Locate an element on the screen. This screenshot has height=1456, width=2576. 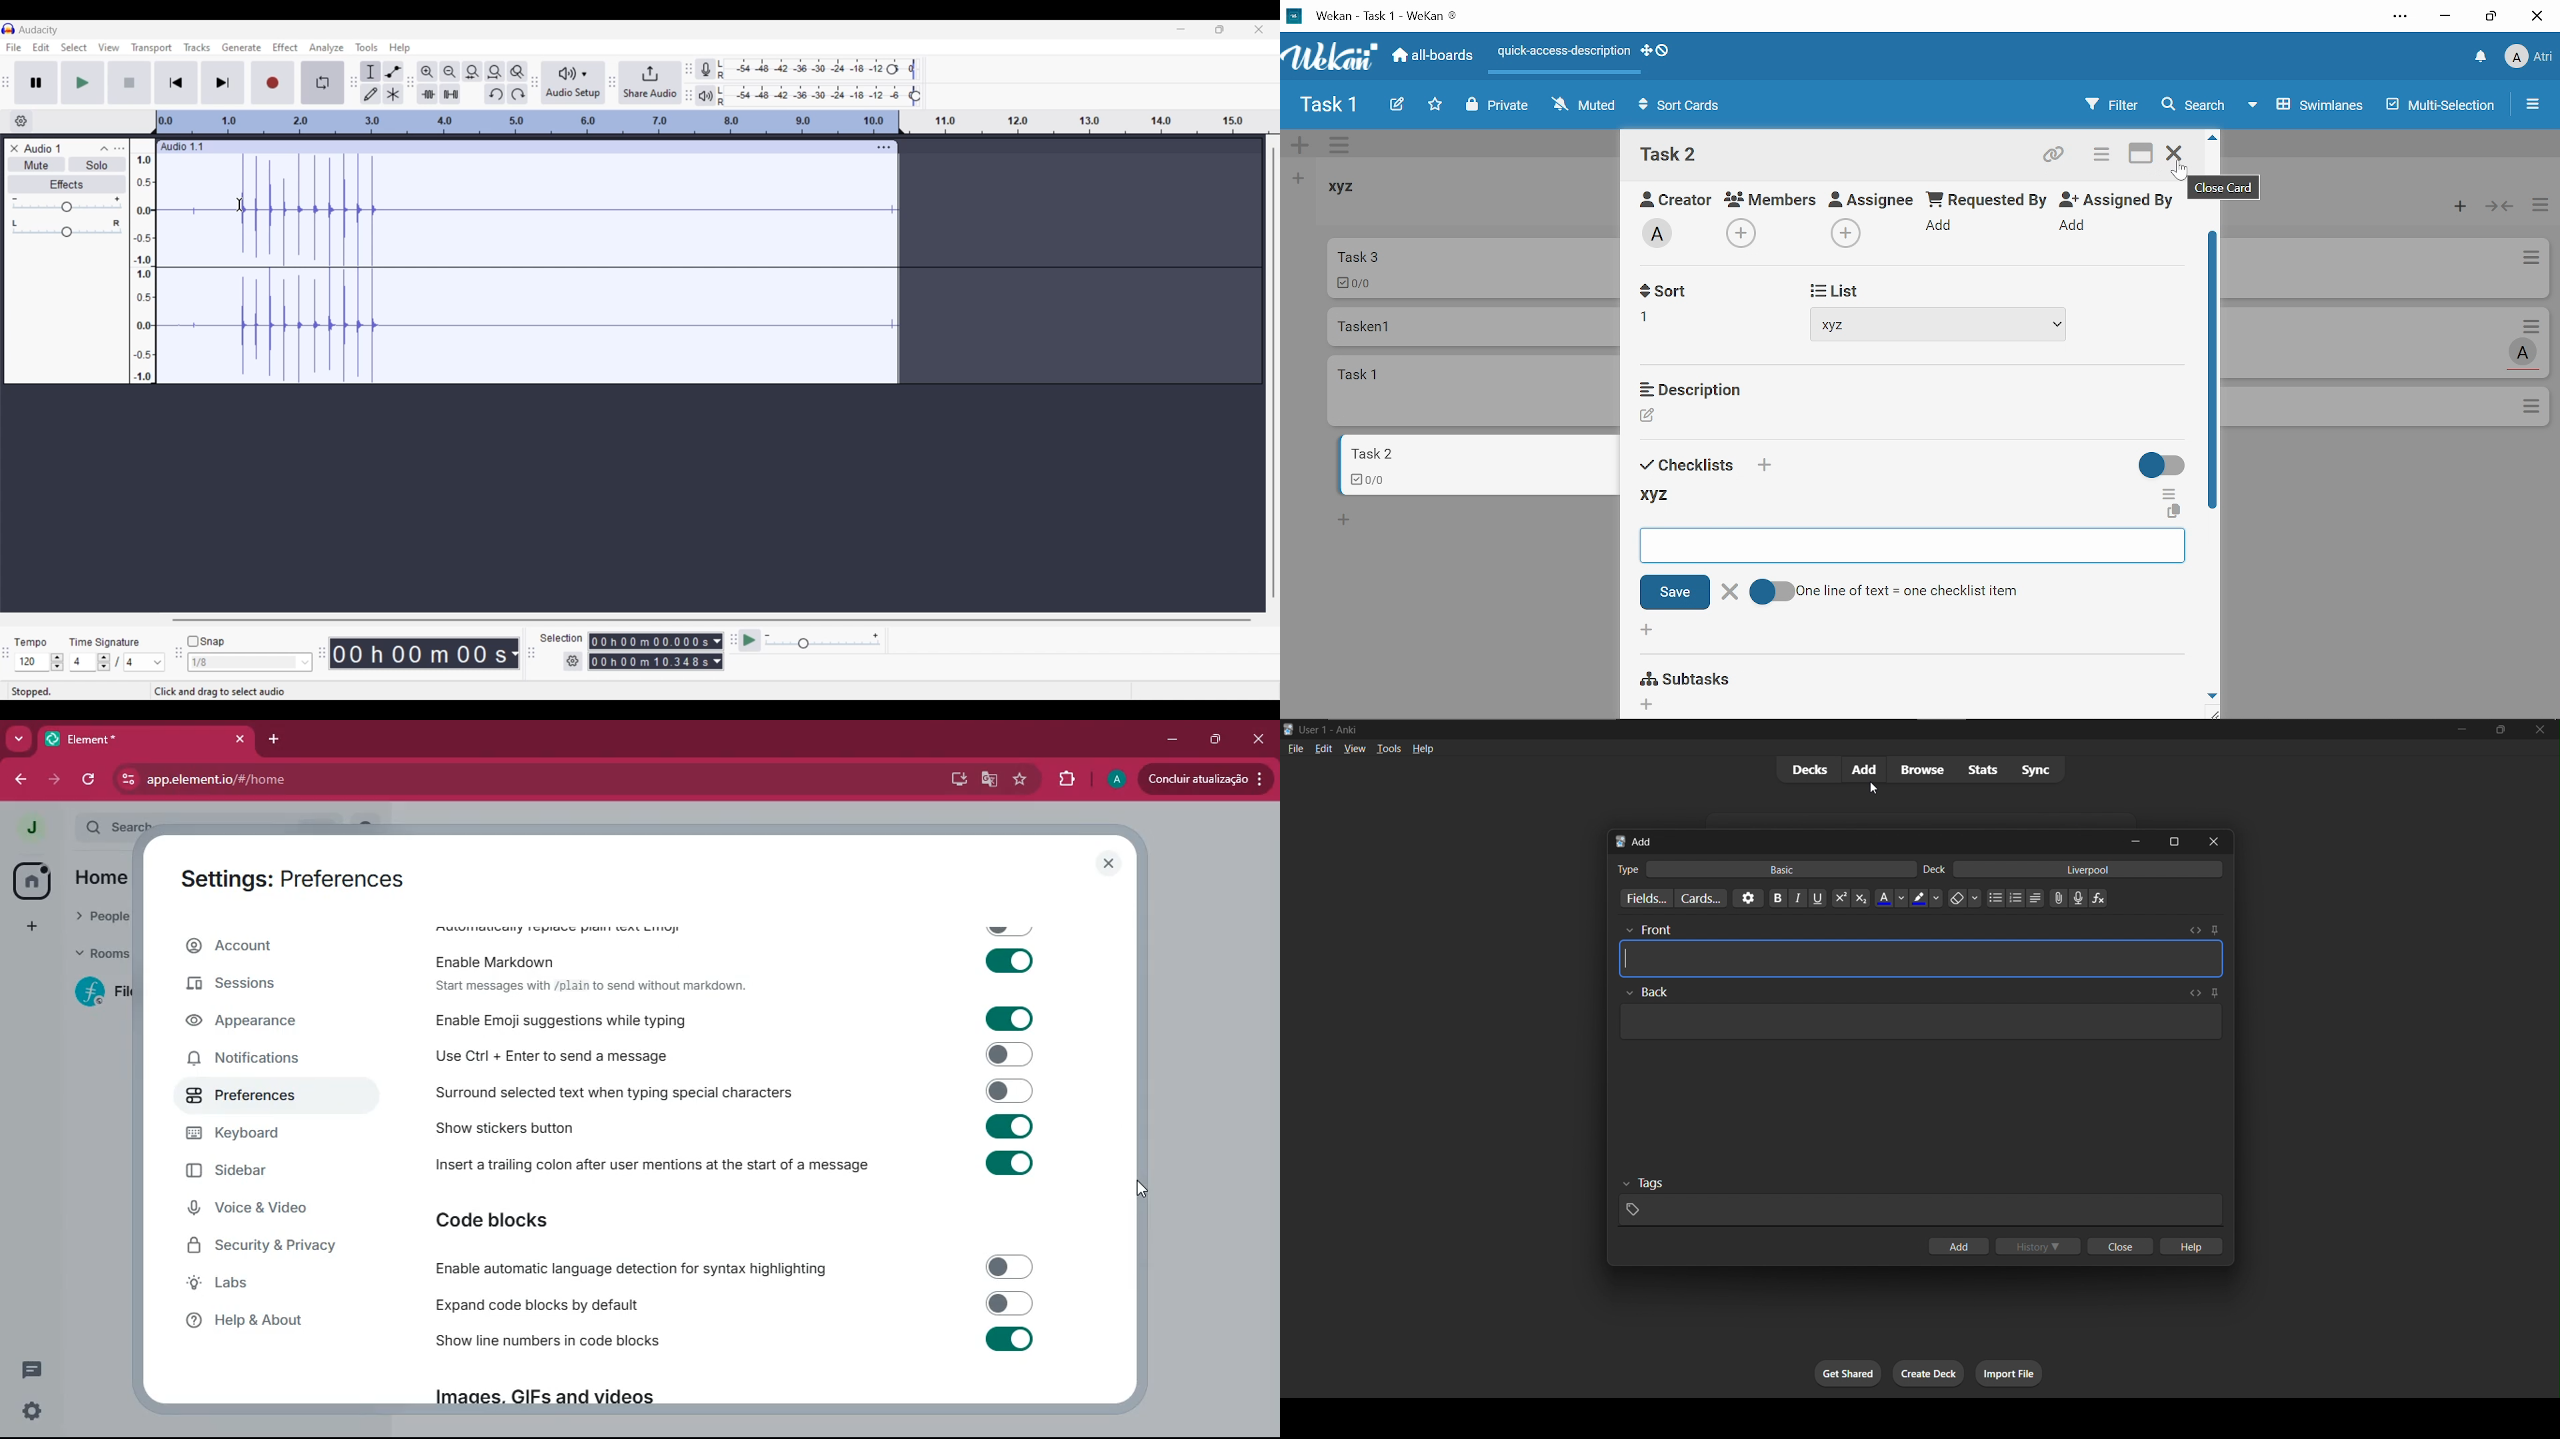
Selection is located at coordinates (562, 638).